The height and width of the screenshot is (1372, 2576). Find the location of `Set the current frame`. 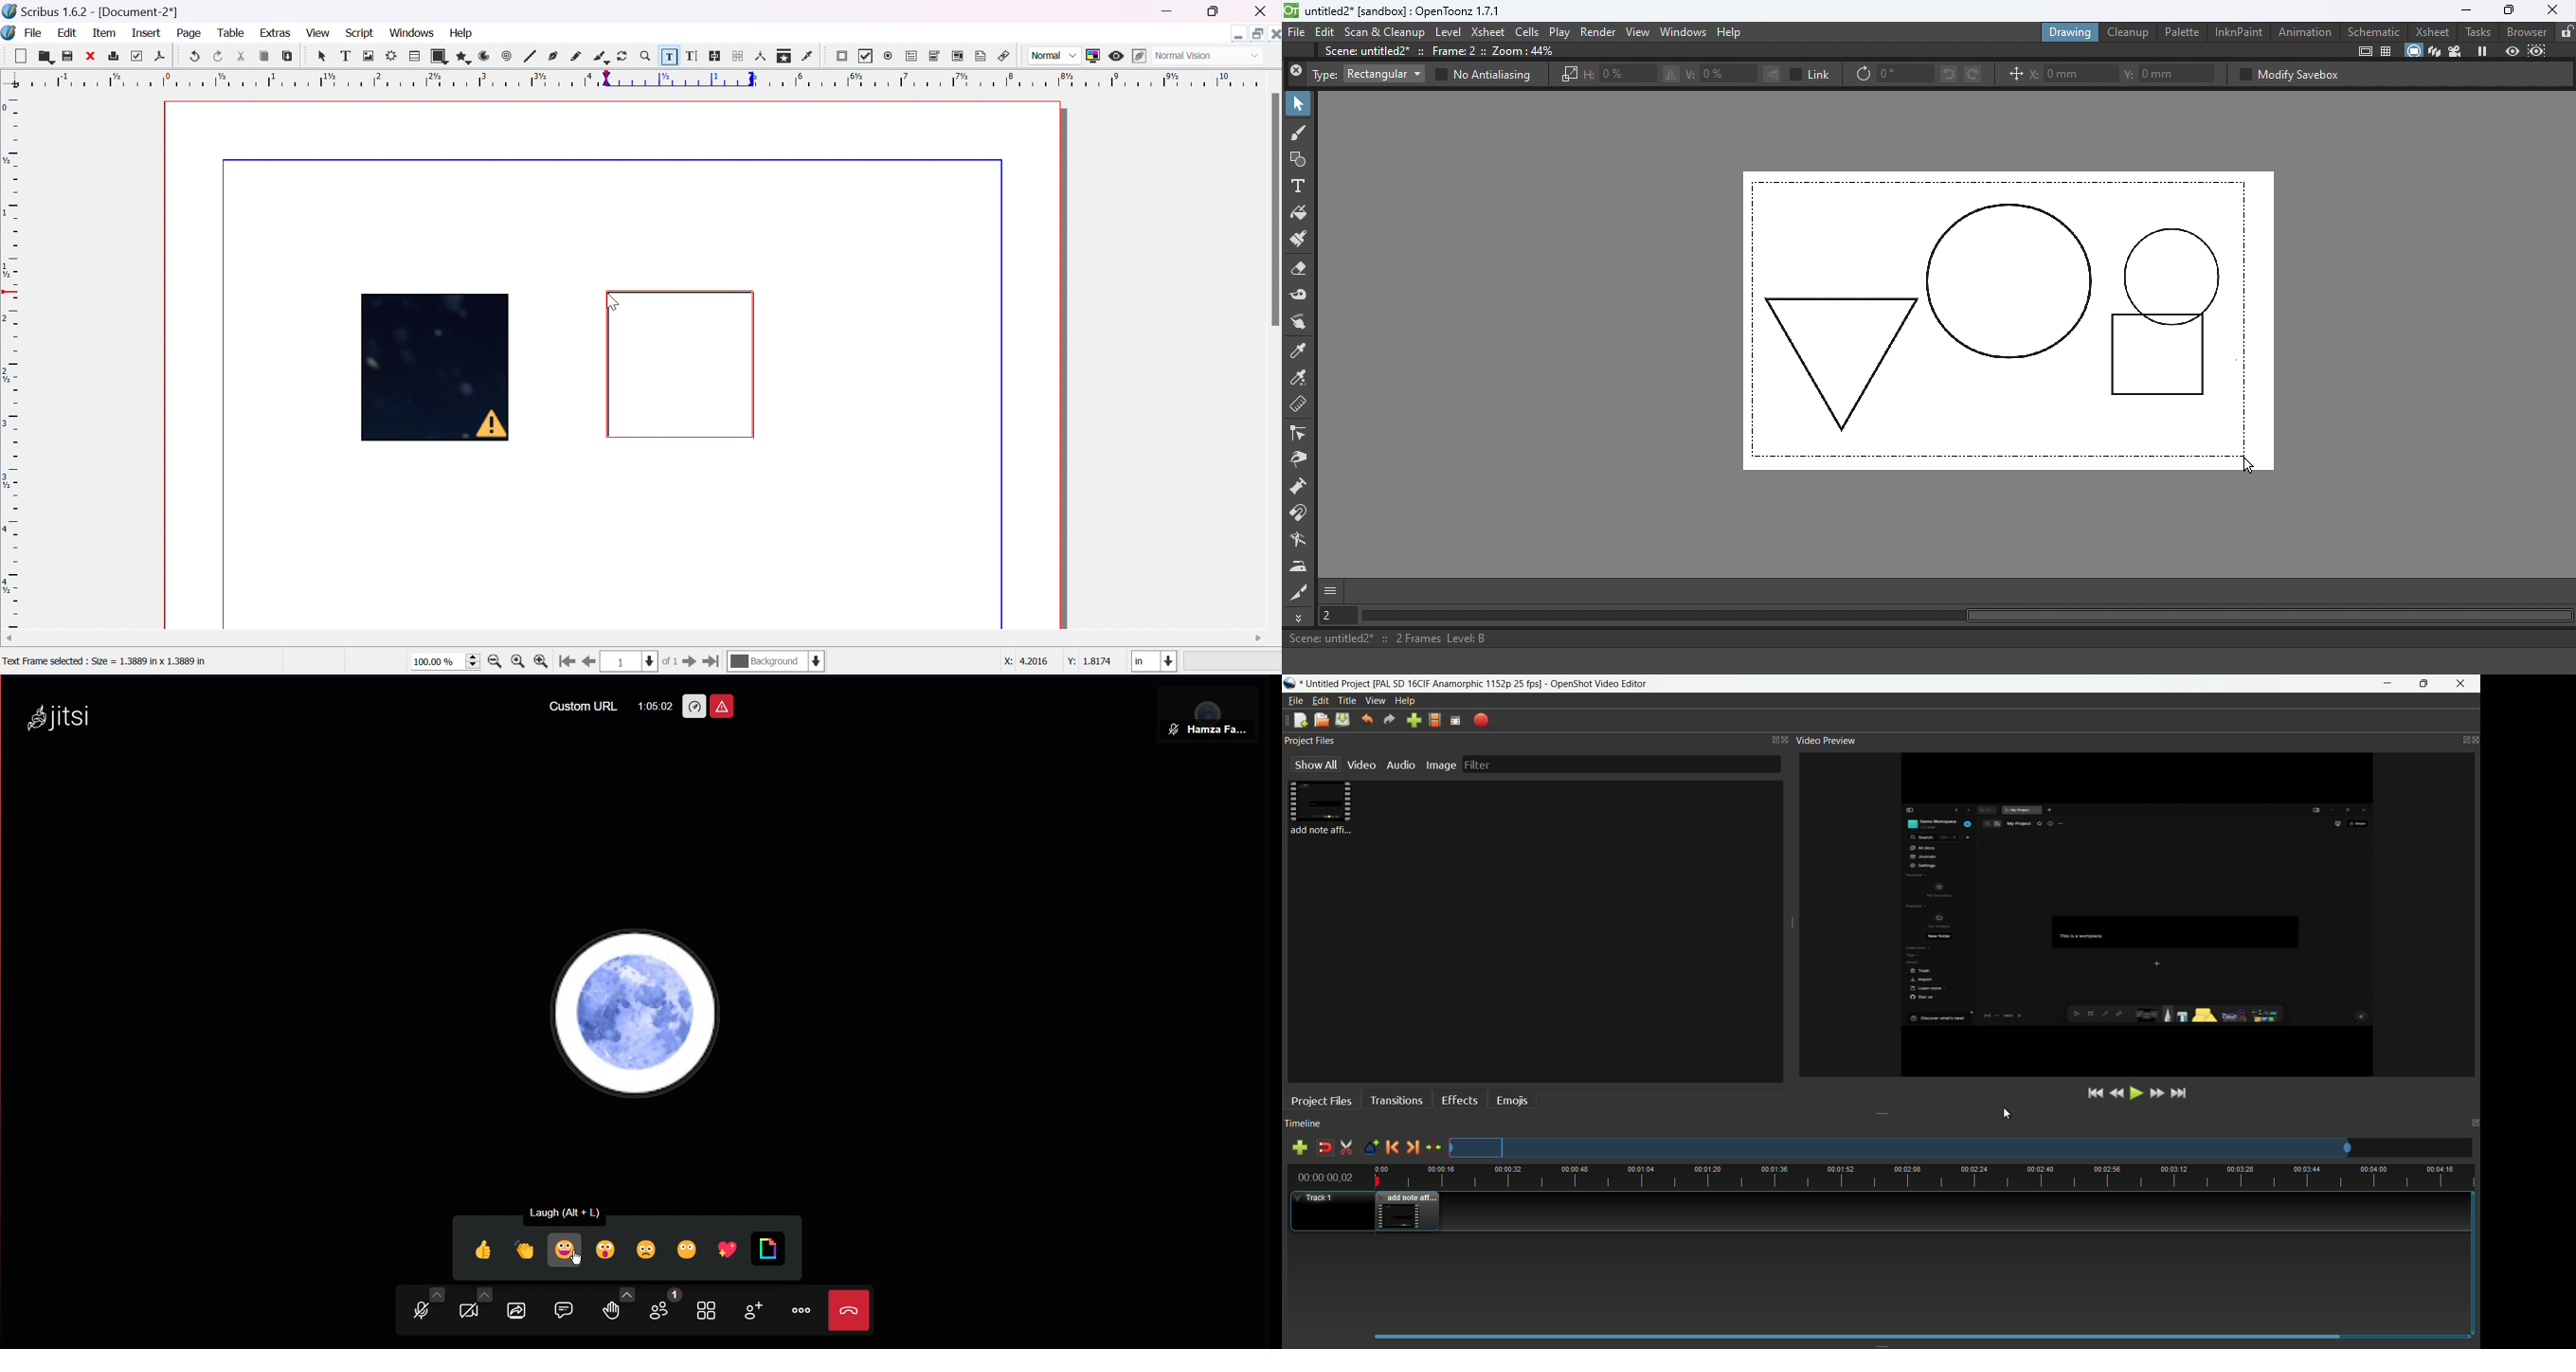

Set the current frame is located at coordinates (1341, 617).